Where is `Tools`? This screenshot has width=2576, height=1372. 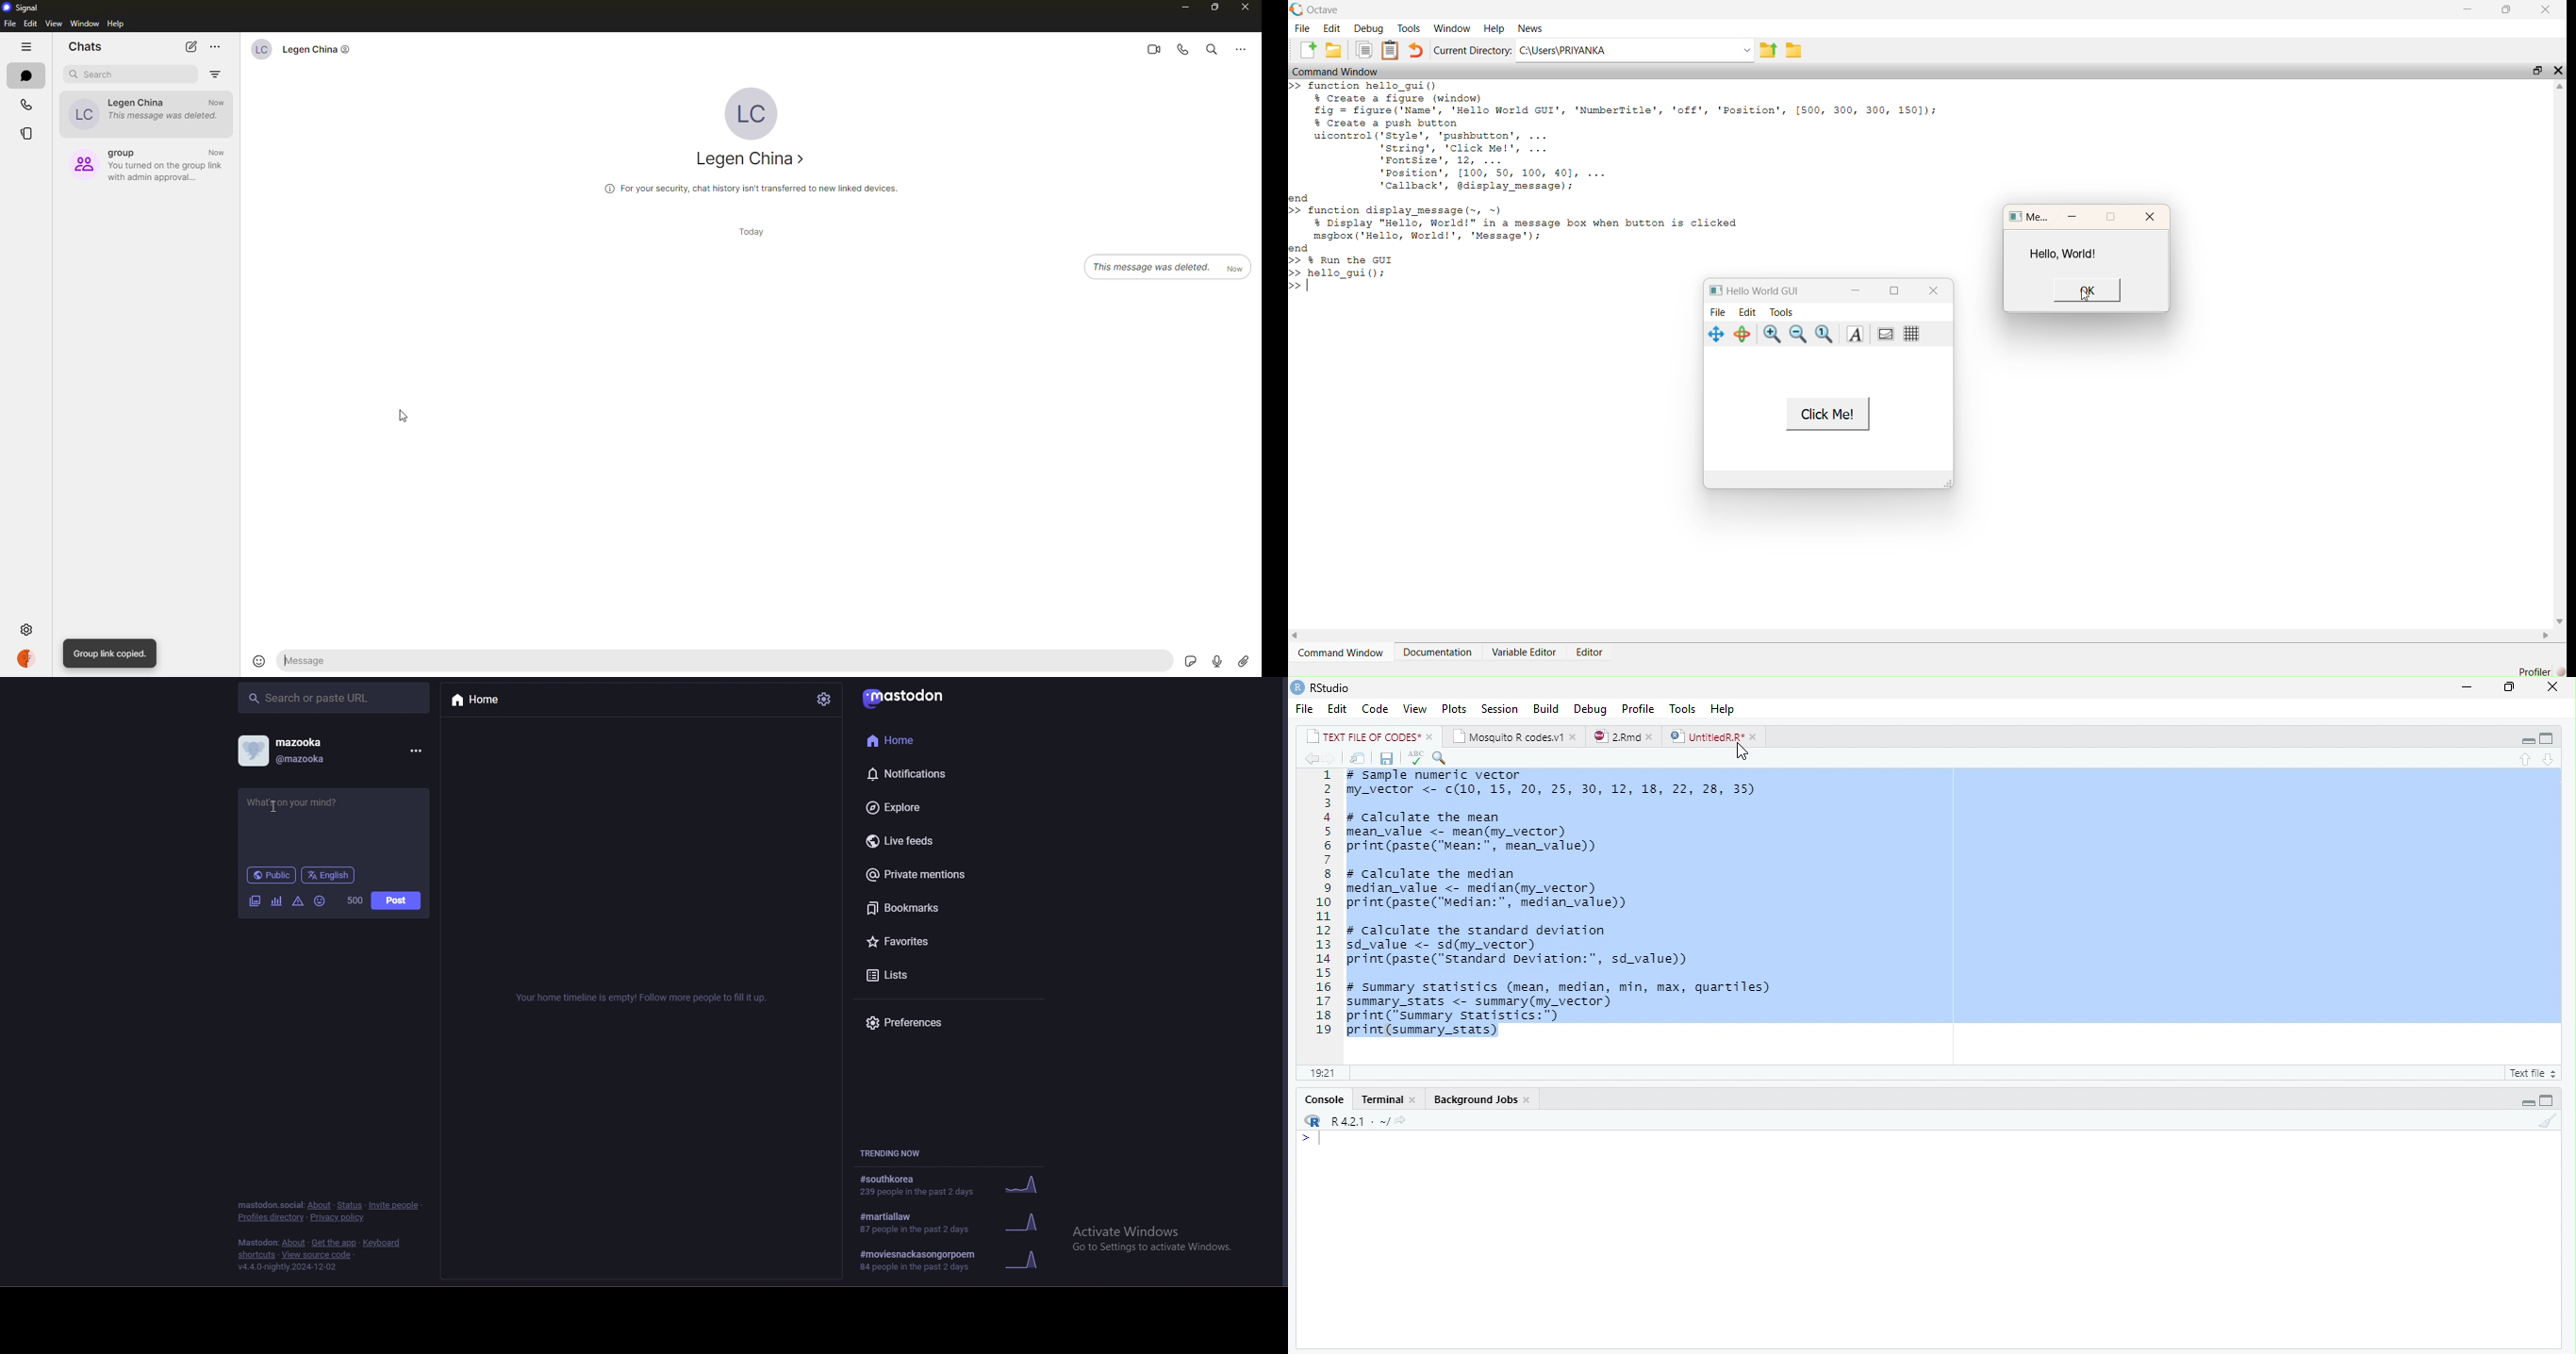 Tools is located at coordinates (1786, 311).